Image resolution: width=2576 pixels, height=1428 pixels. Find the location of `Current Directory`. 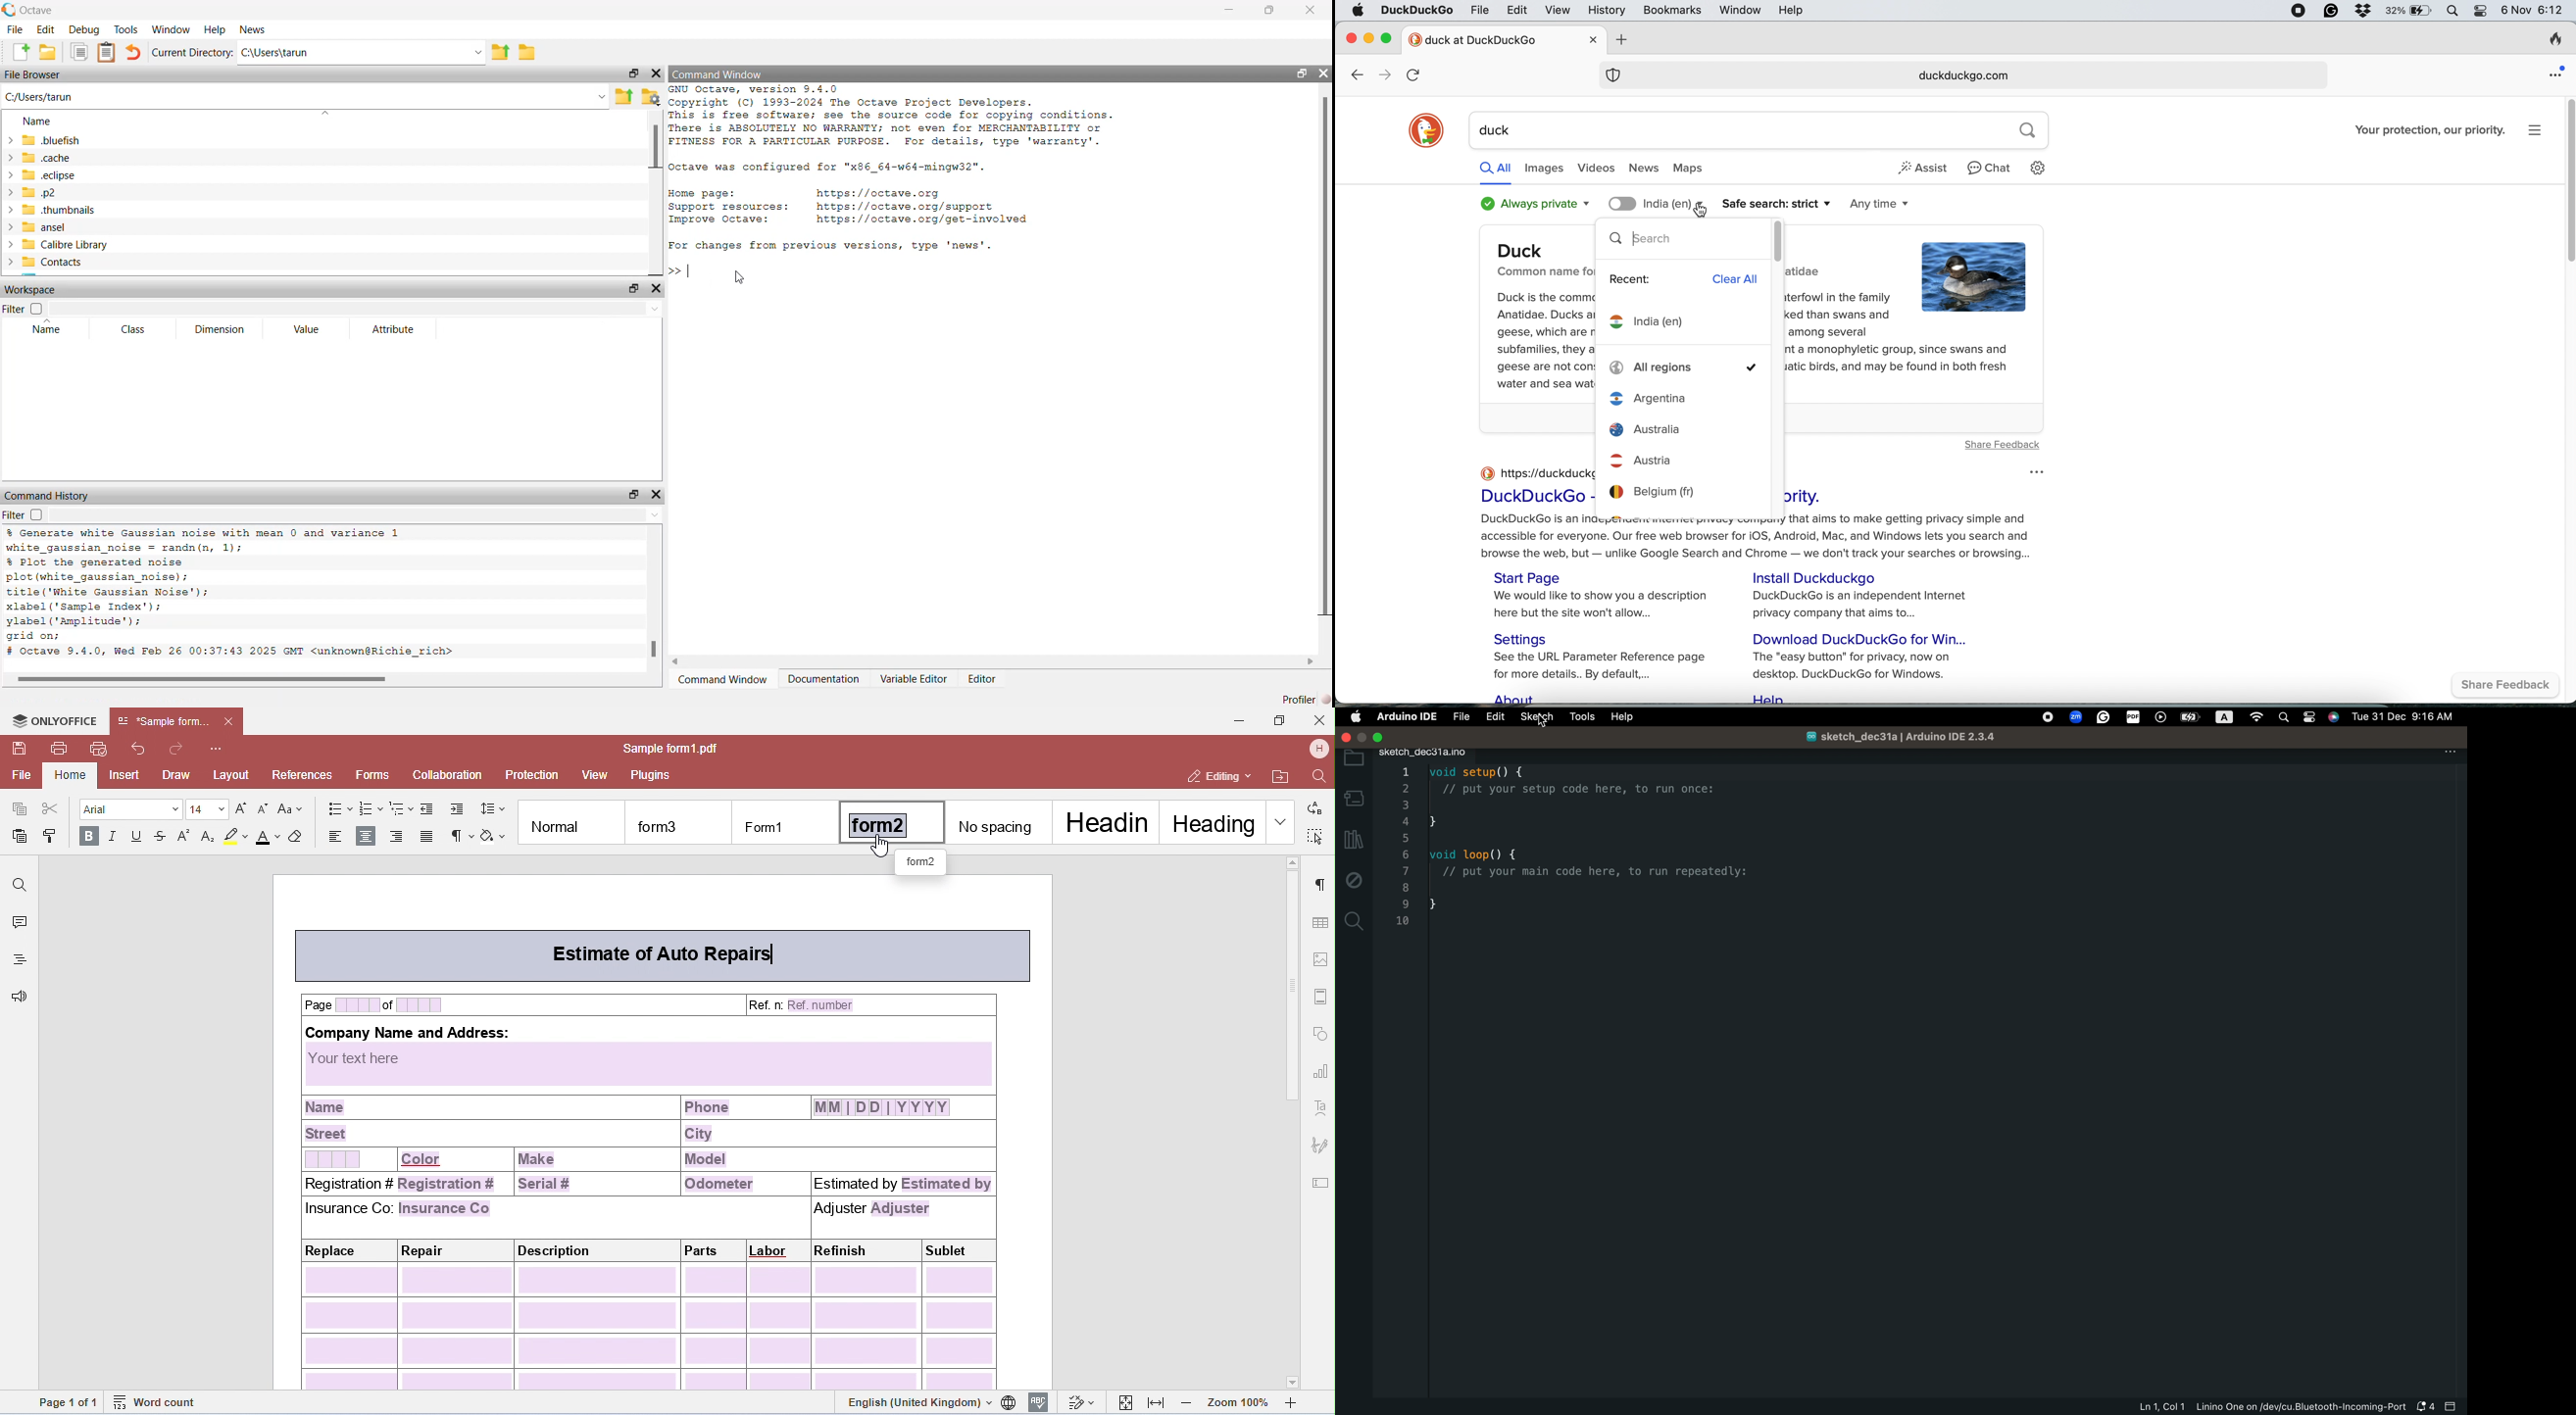

Current Directory is located at coordinates (191, 51).